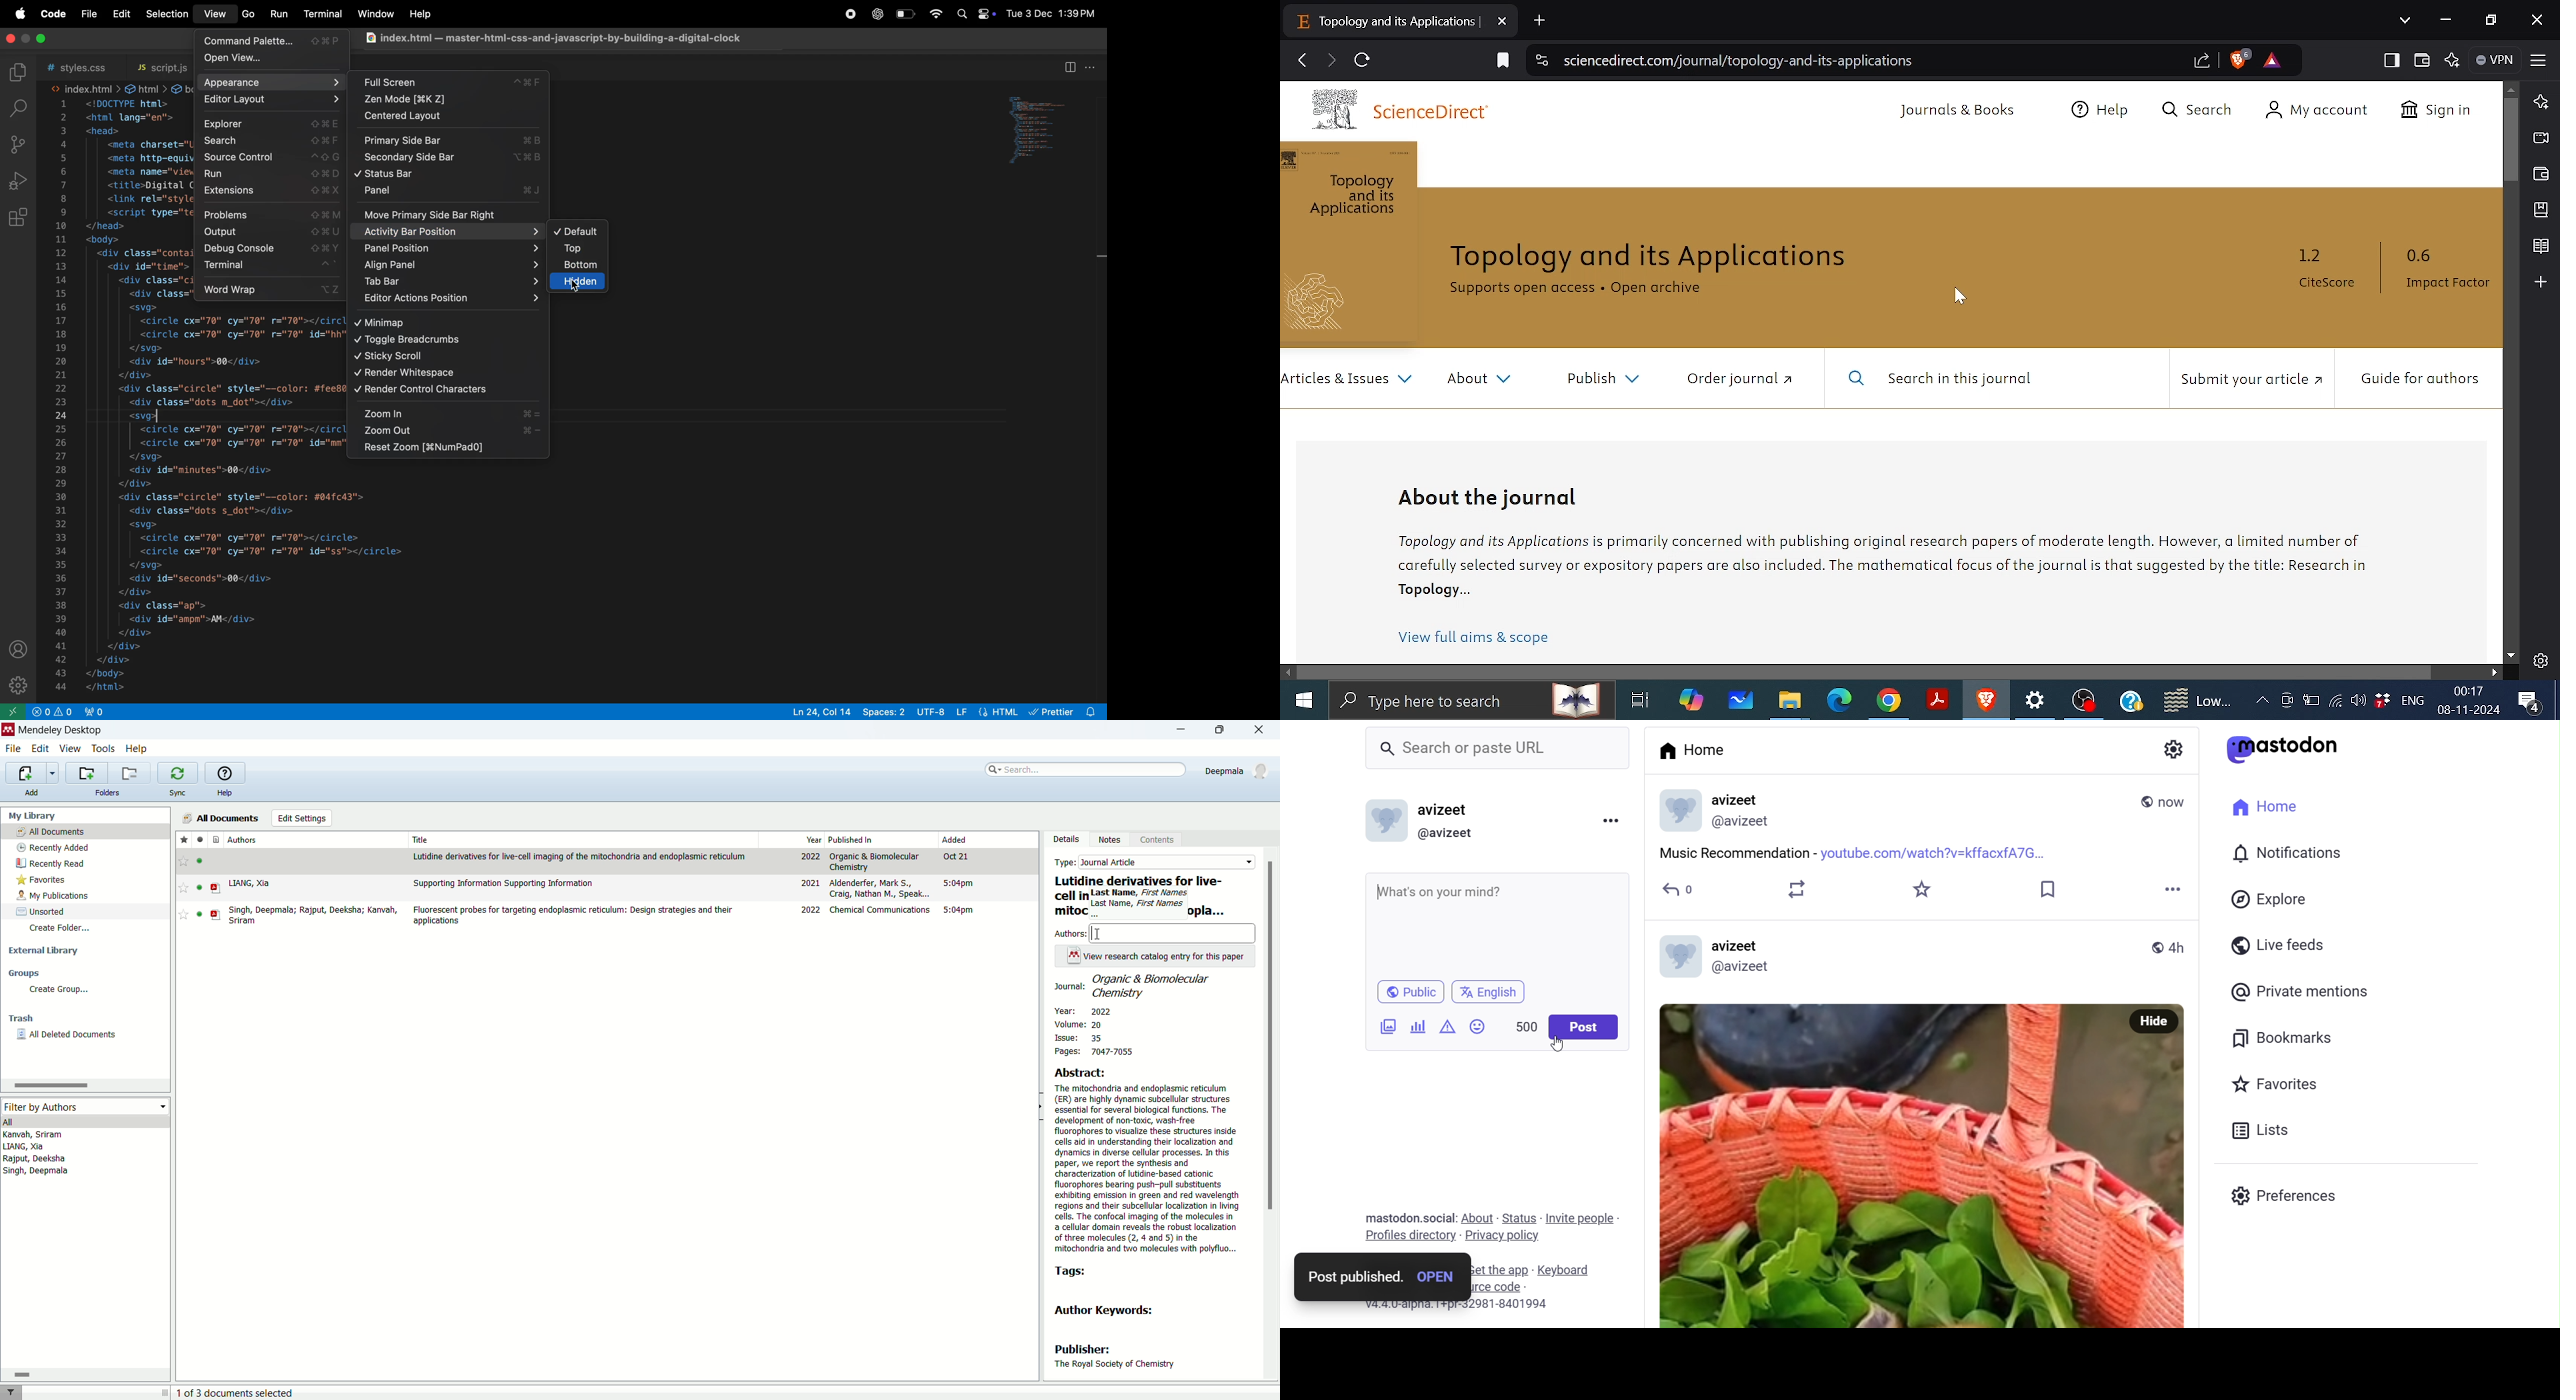 Image resolution: width=2576 pixels, height=1400 pixels. What do you see at coordinates (35, 817) in the screenshot?
I see `my library` at bounding box center [35, 817].